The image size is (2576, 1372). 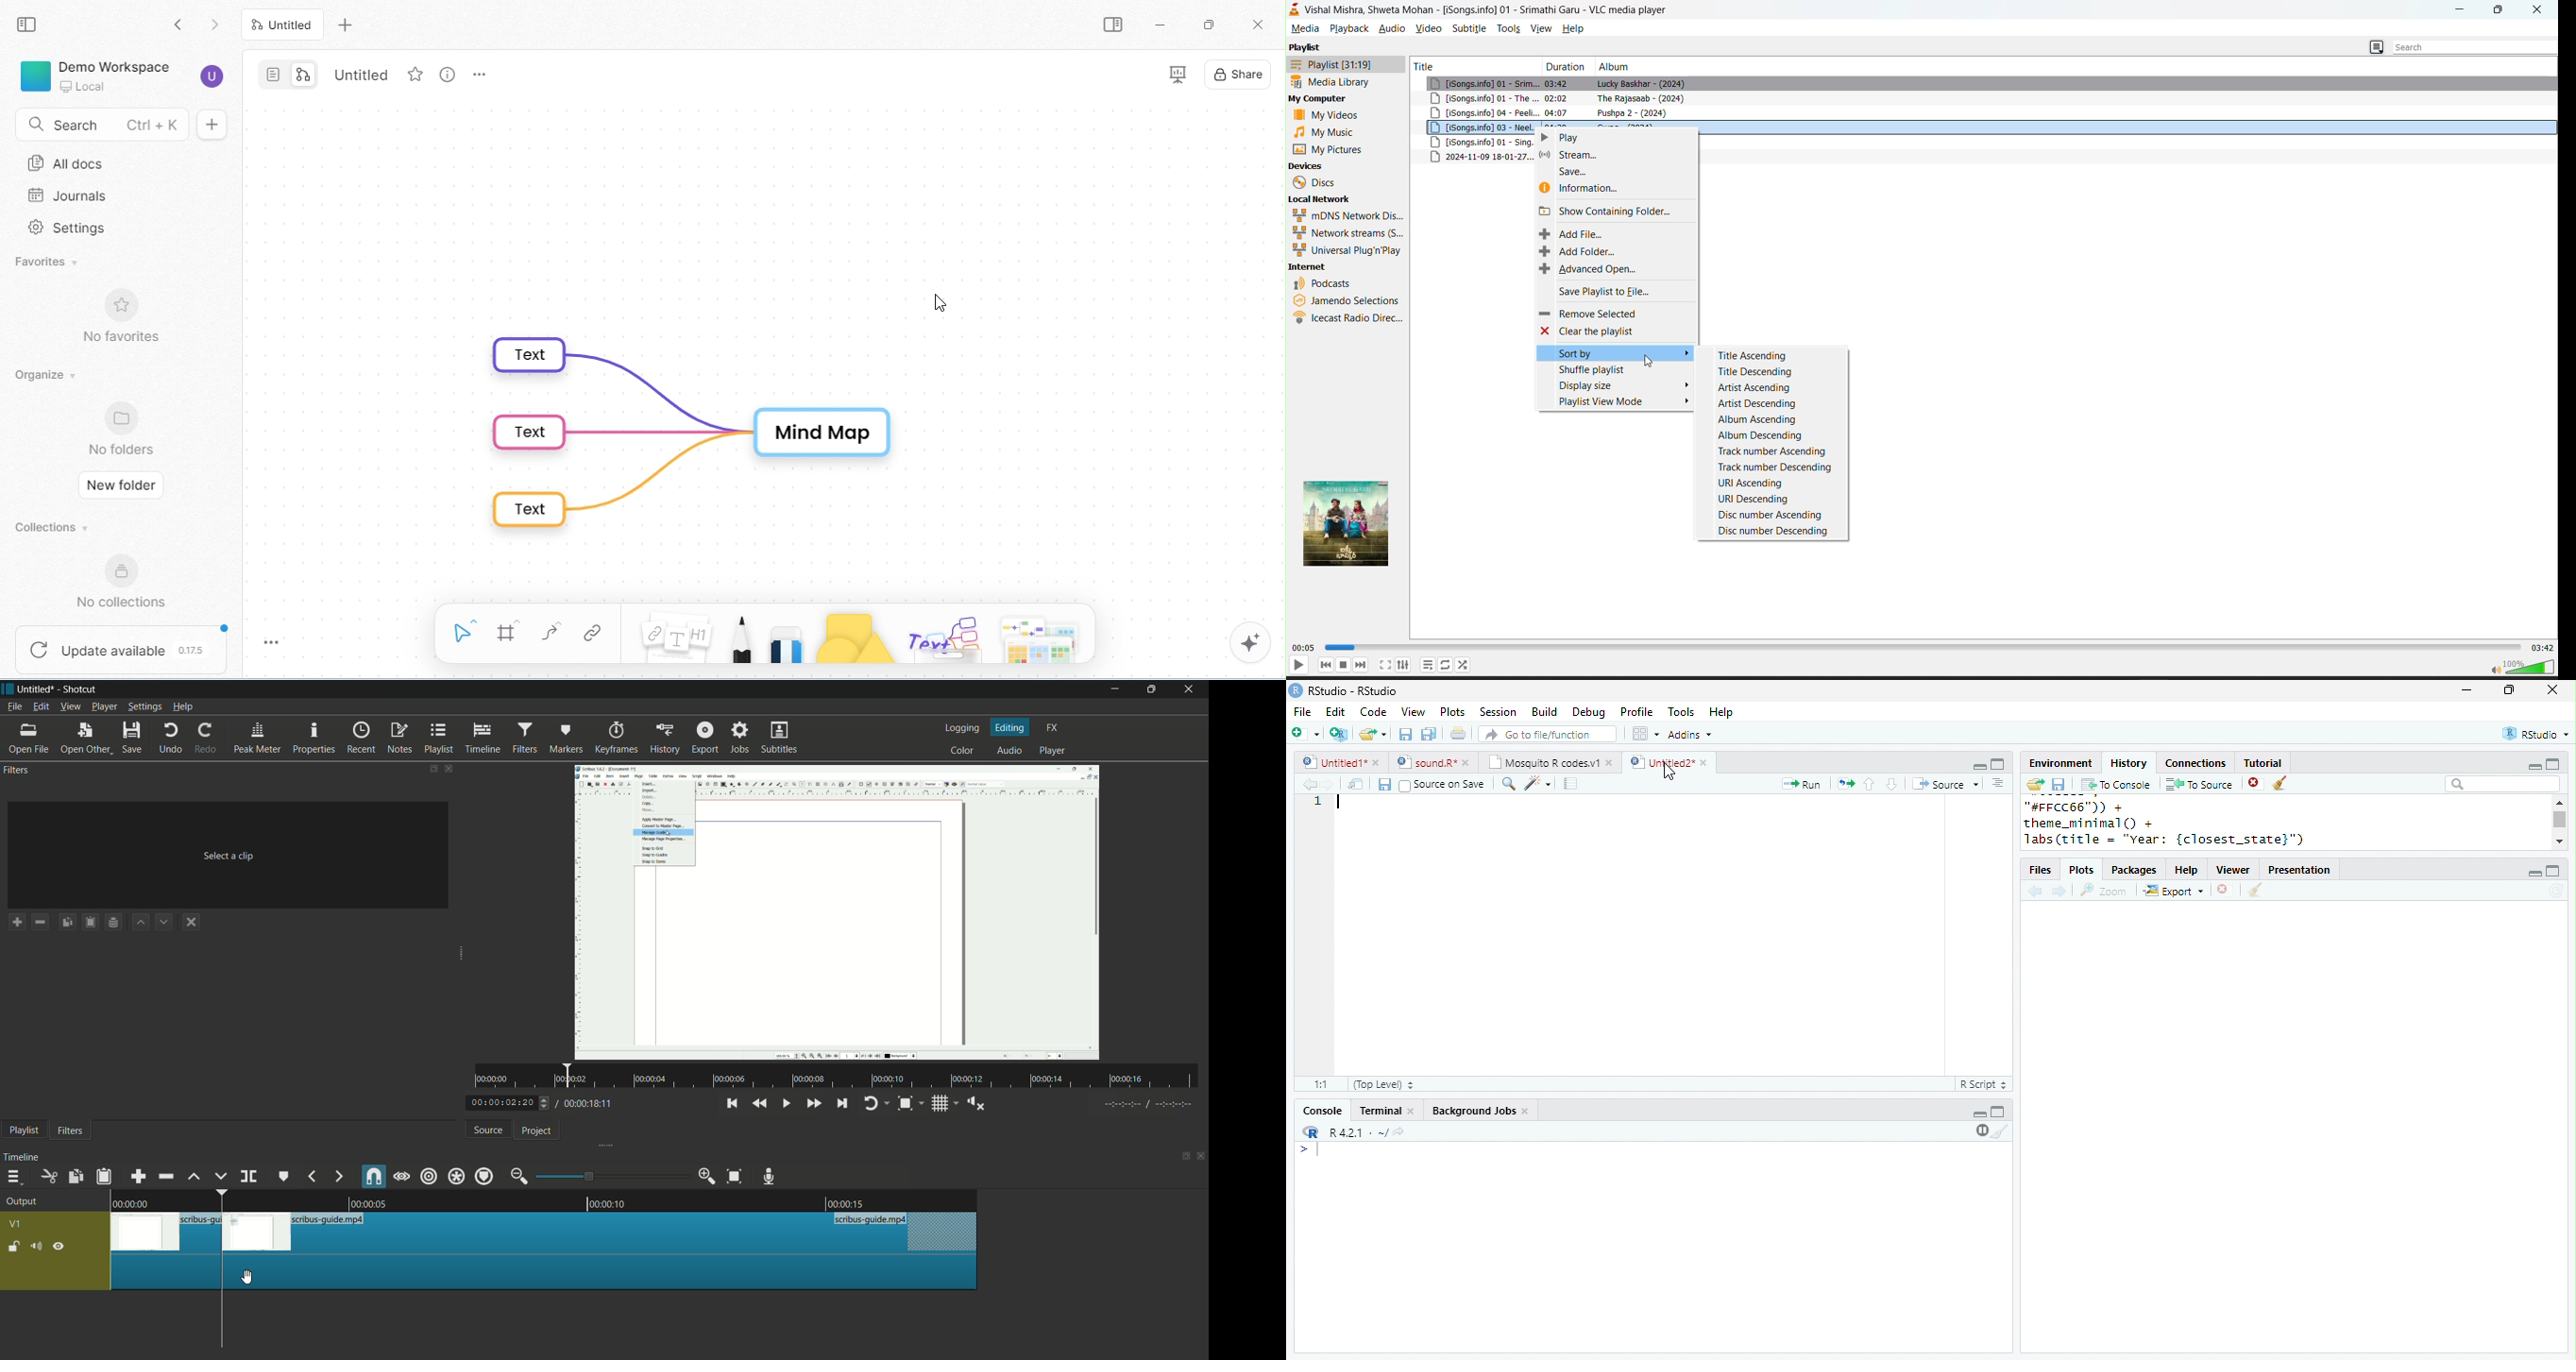 I want to click on eraser, so click(x=787, y=640).